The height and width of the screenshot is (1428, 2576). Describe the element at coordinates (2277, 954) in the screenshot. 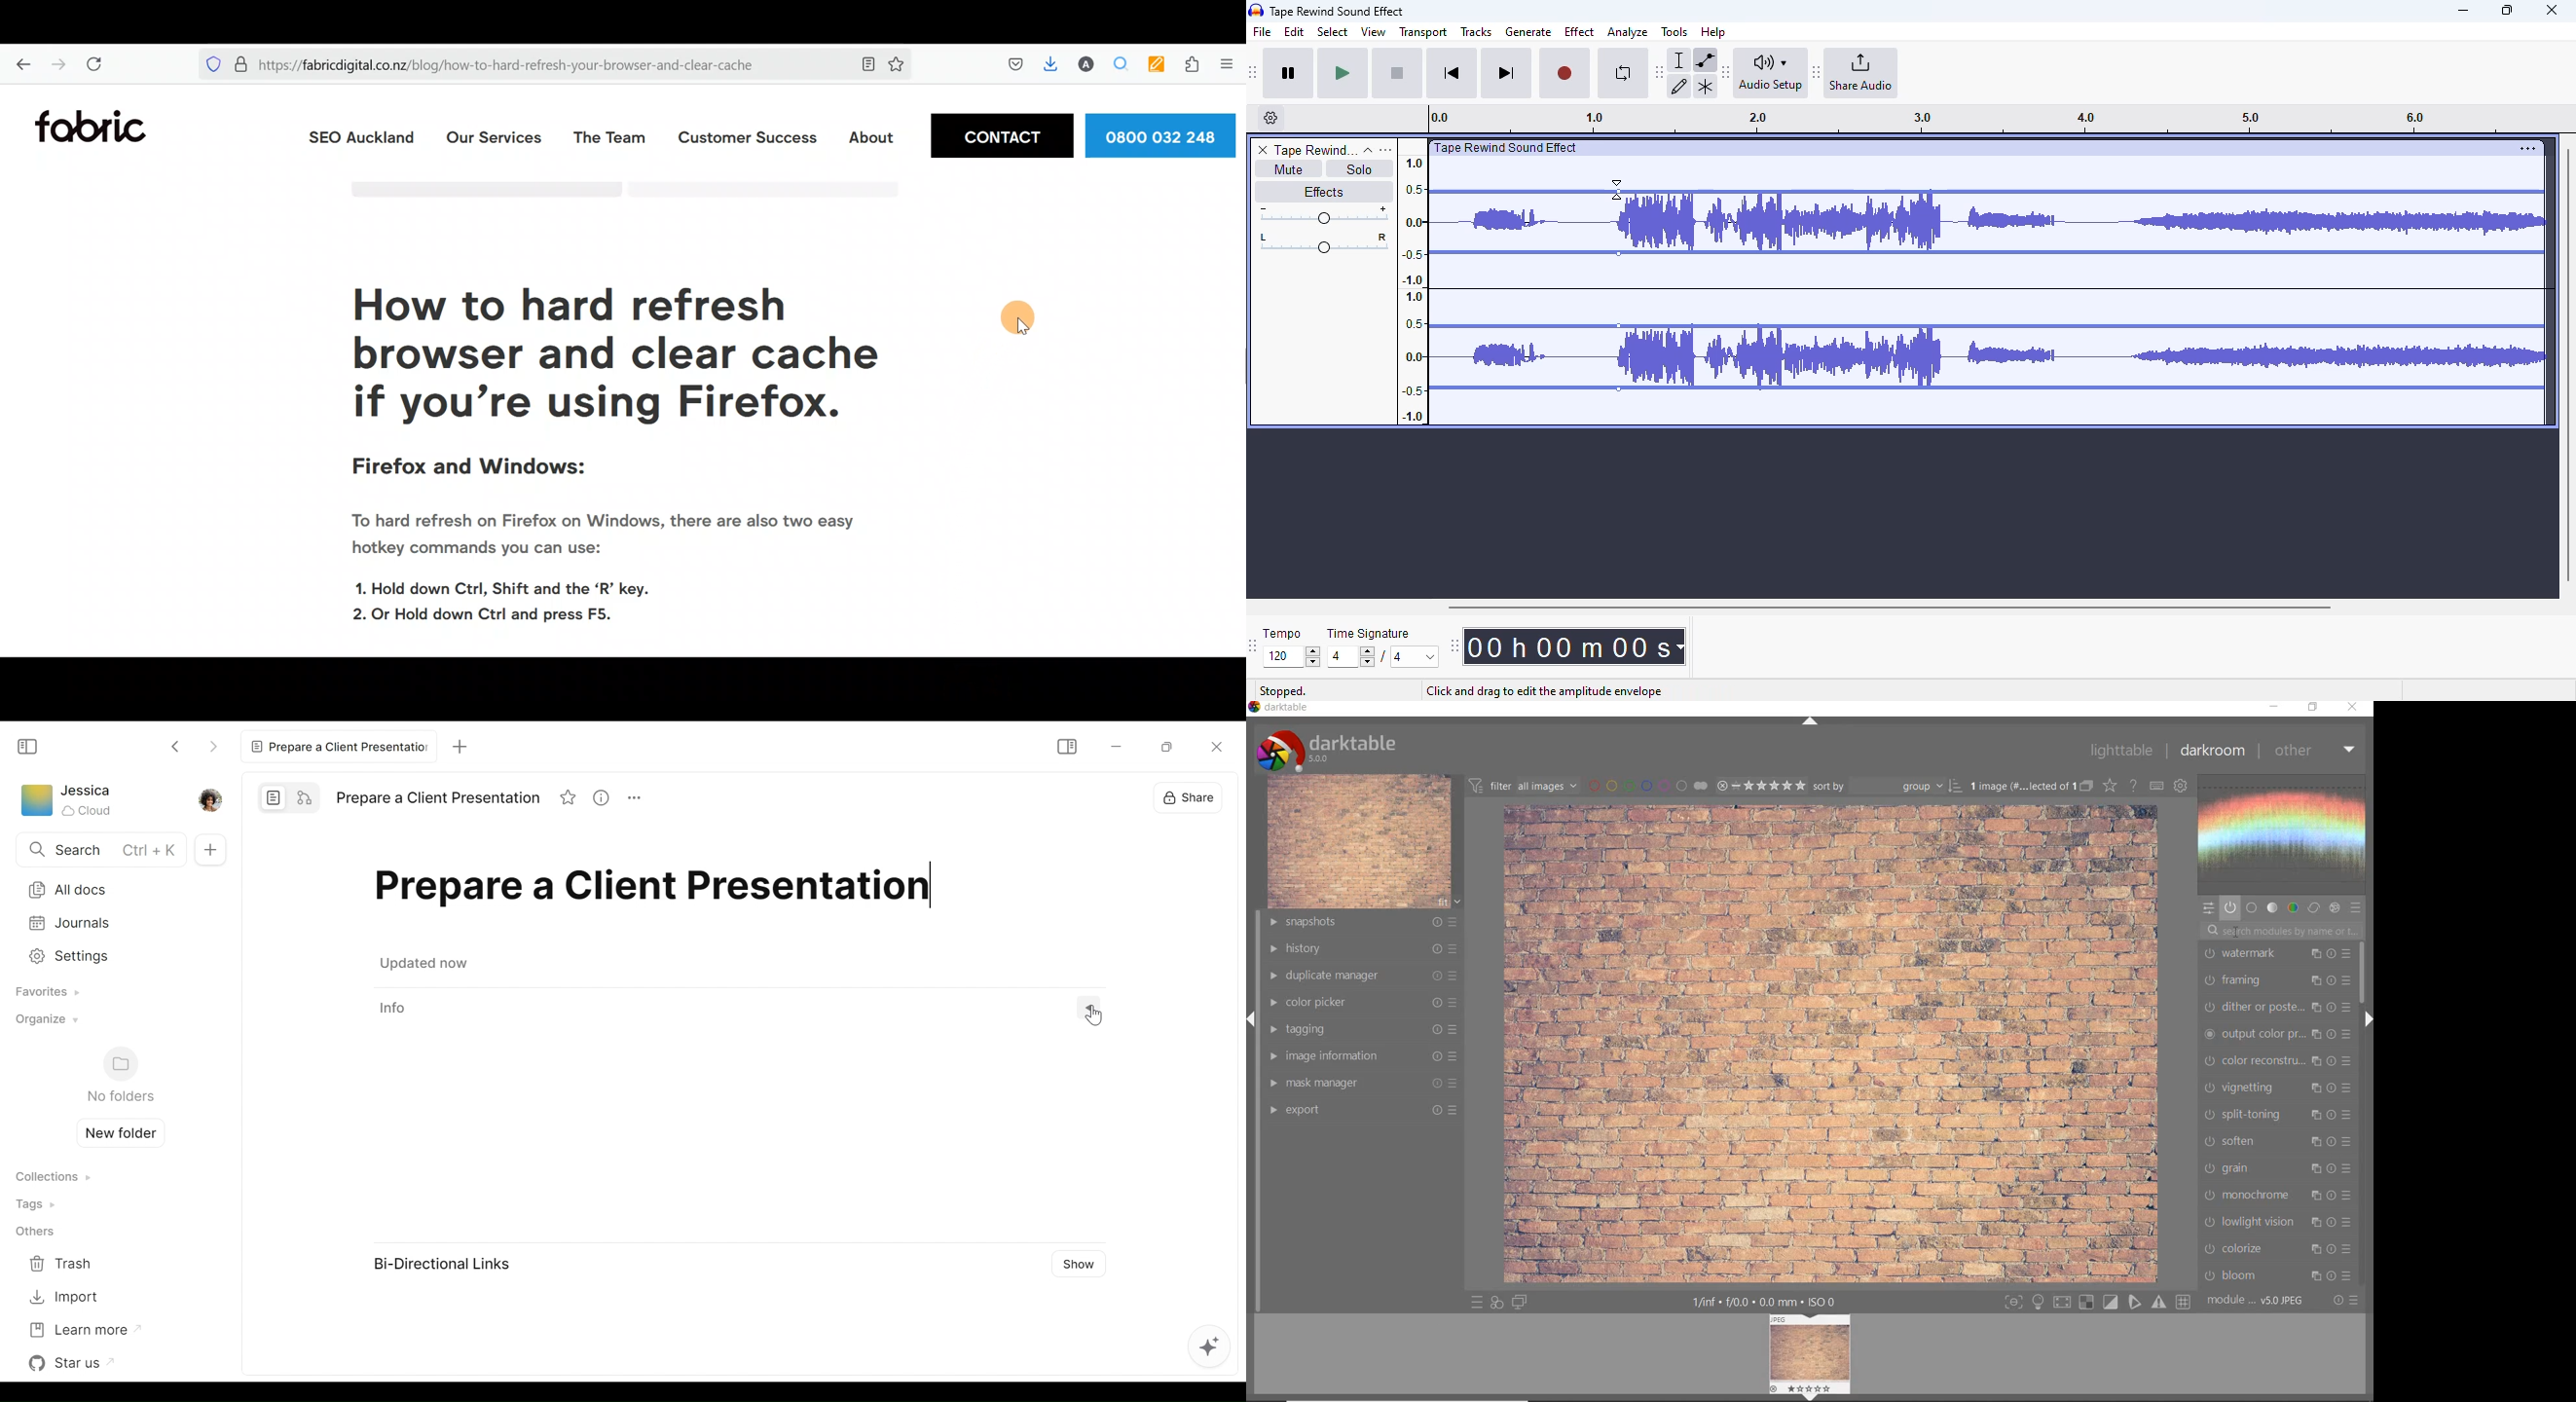

I see `watermark` at that location.